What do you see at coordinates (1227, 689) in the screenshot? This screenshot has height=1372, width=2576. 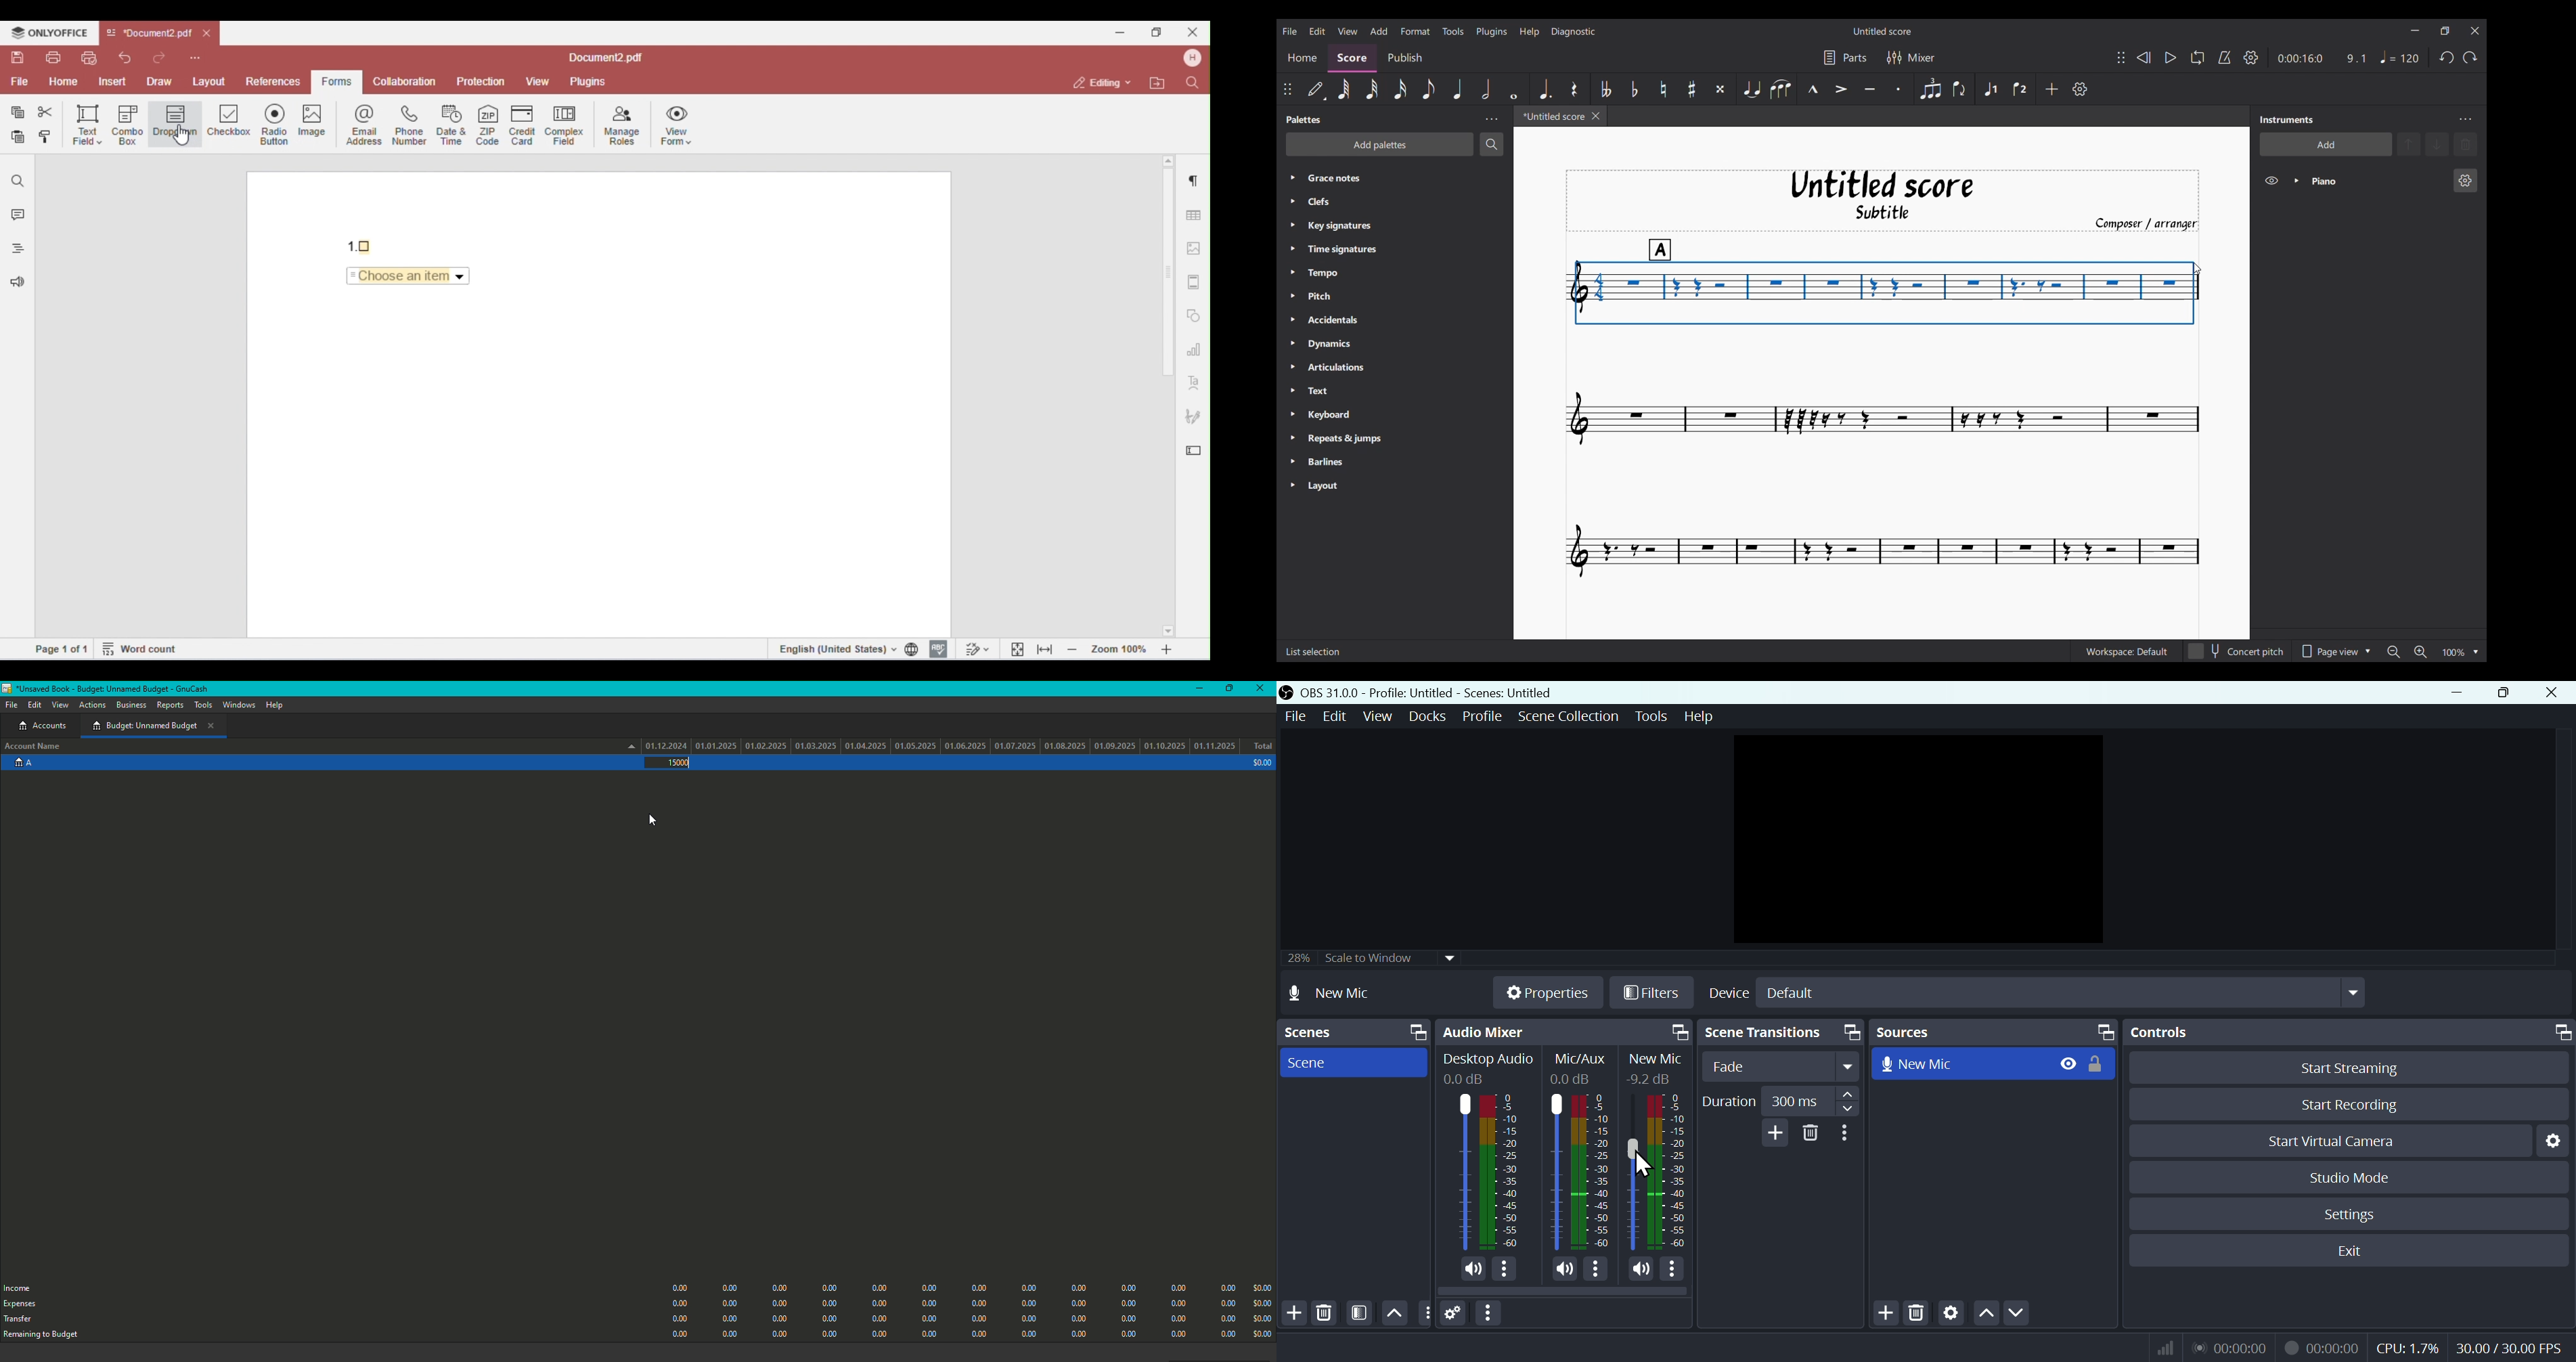 I see `Restore` at bounding box center [1227, 689].